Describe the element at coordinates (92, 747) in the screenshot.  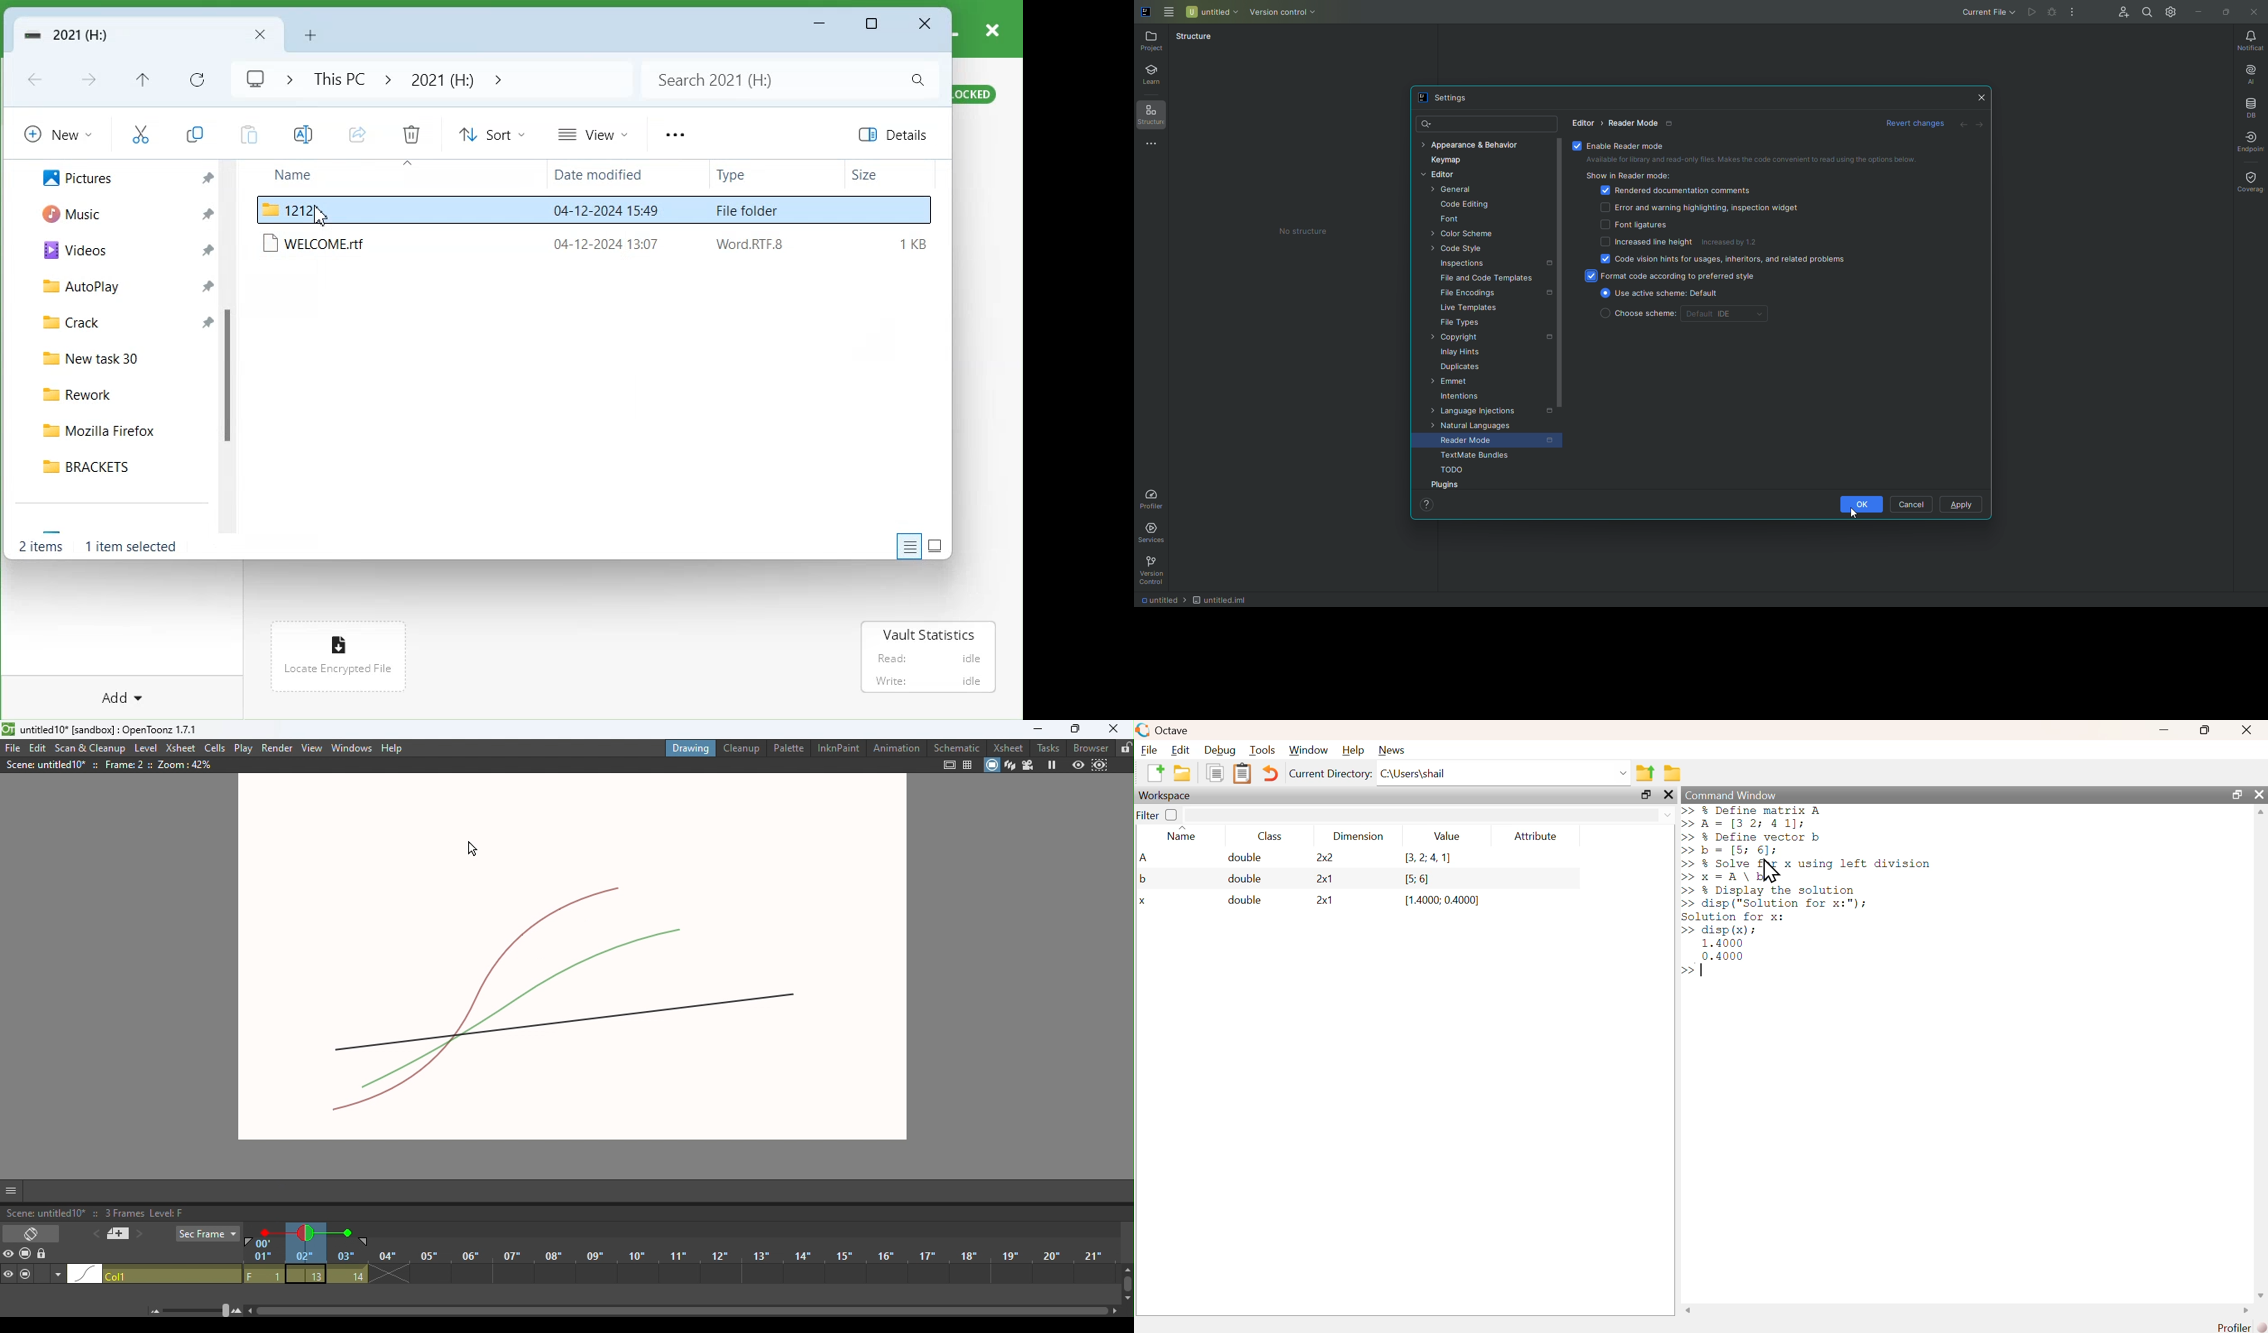
I see `Scan & Cleanup` at that location.